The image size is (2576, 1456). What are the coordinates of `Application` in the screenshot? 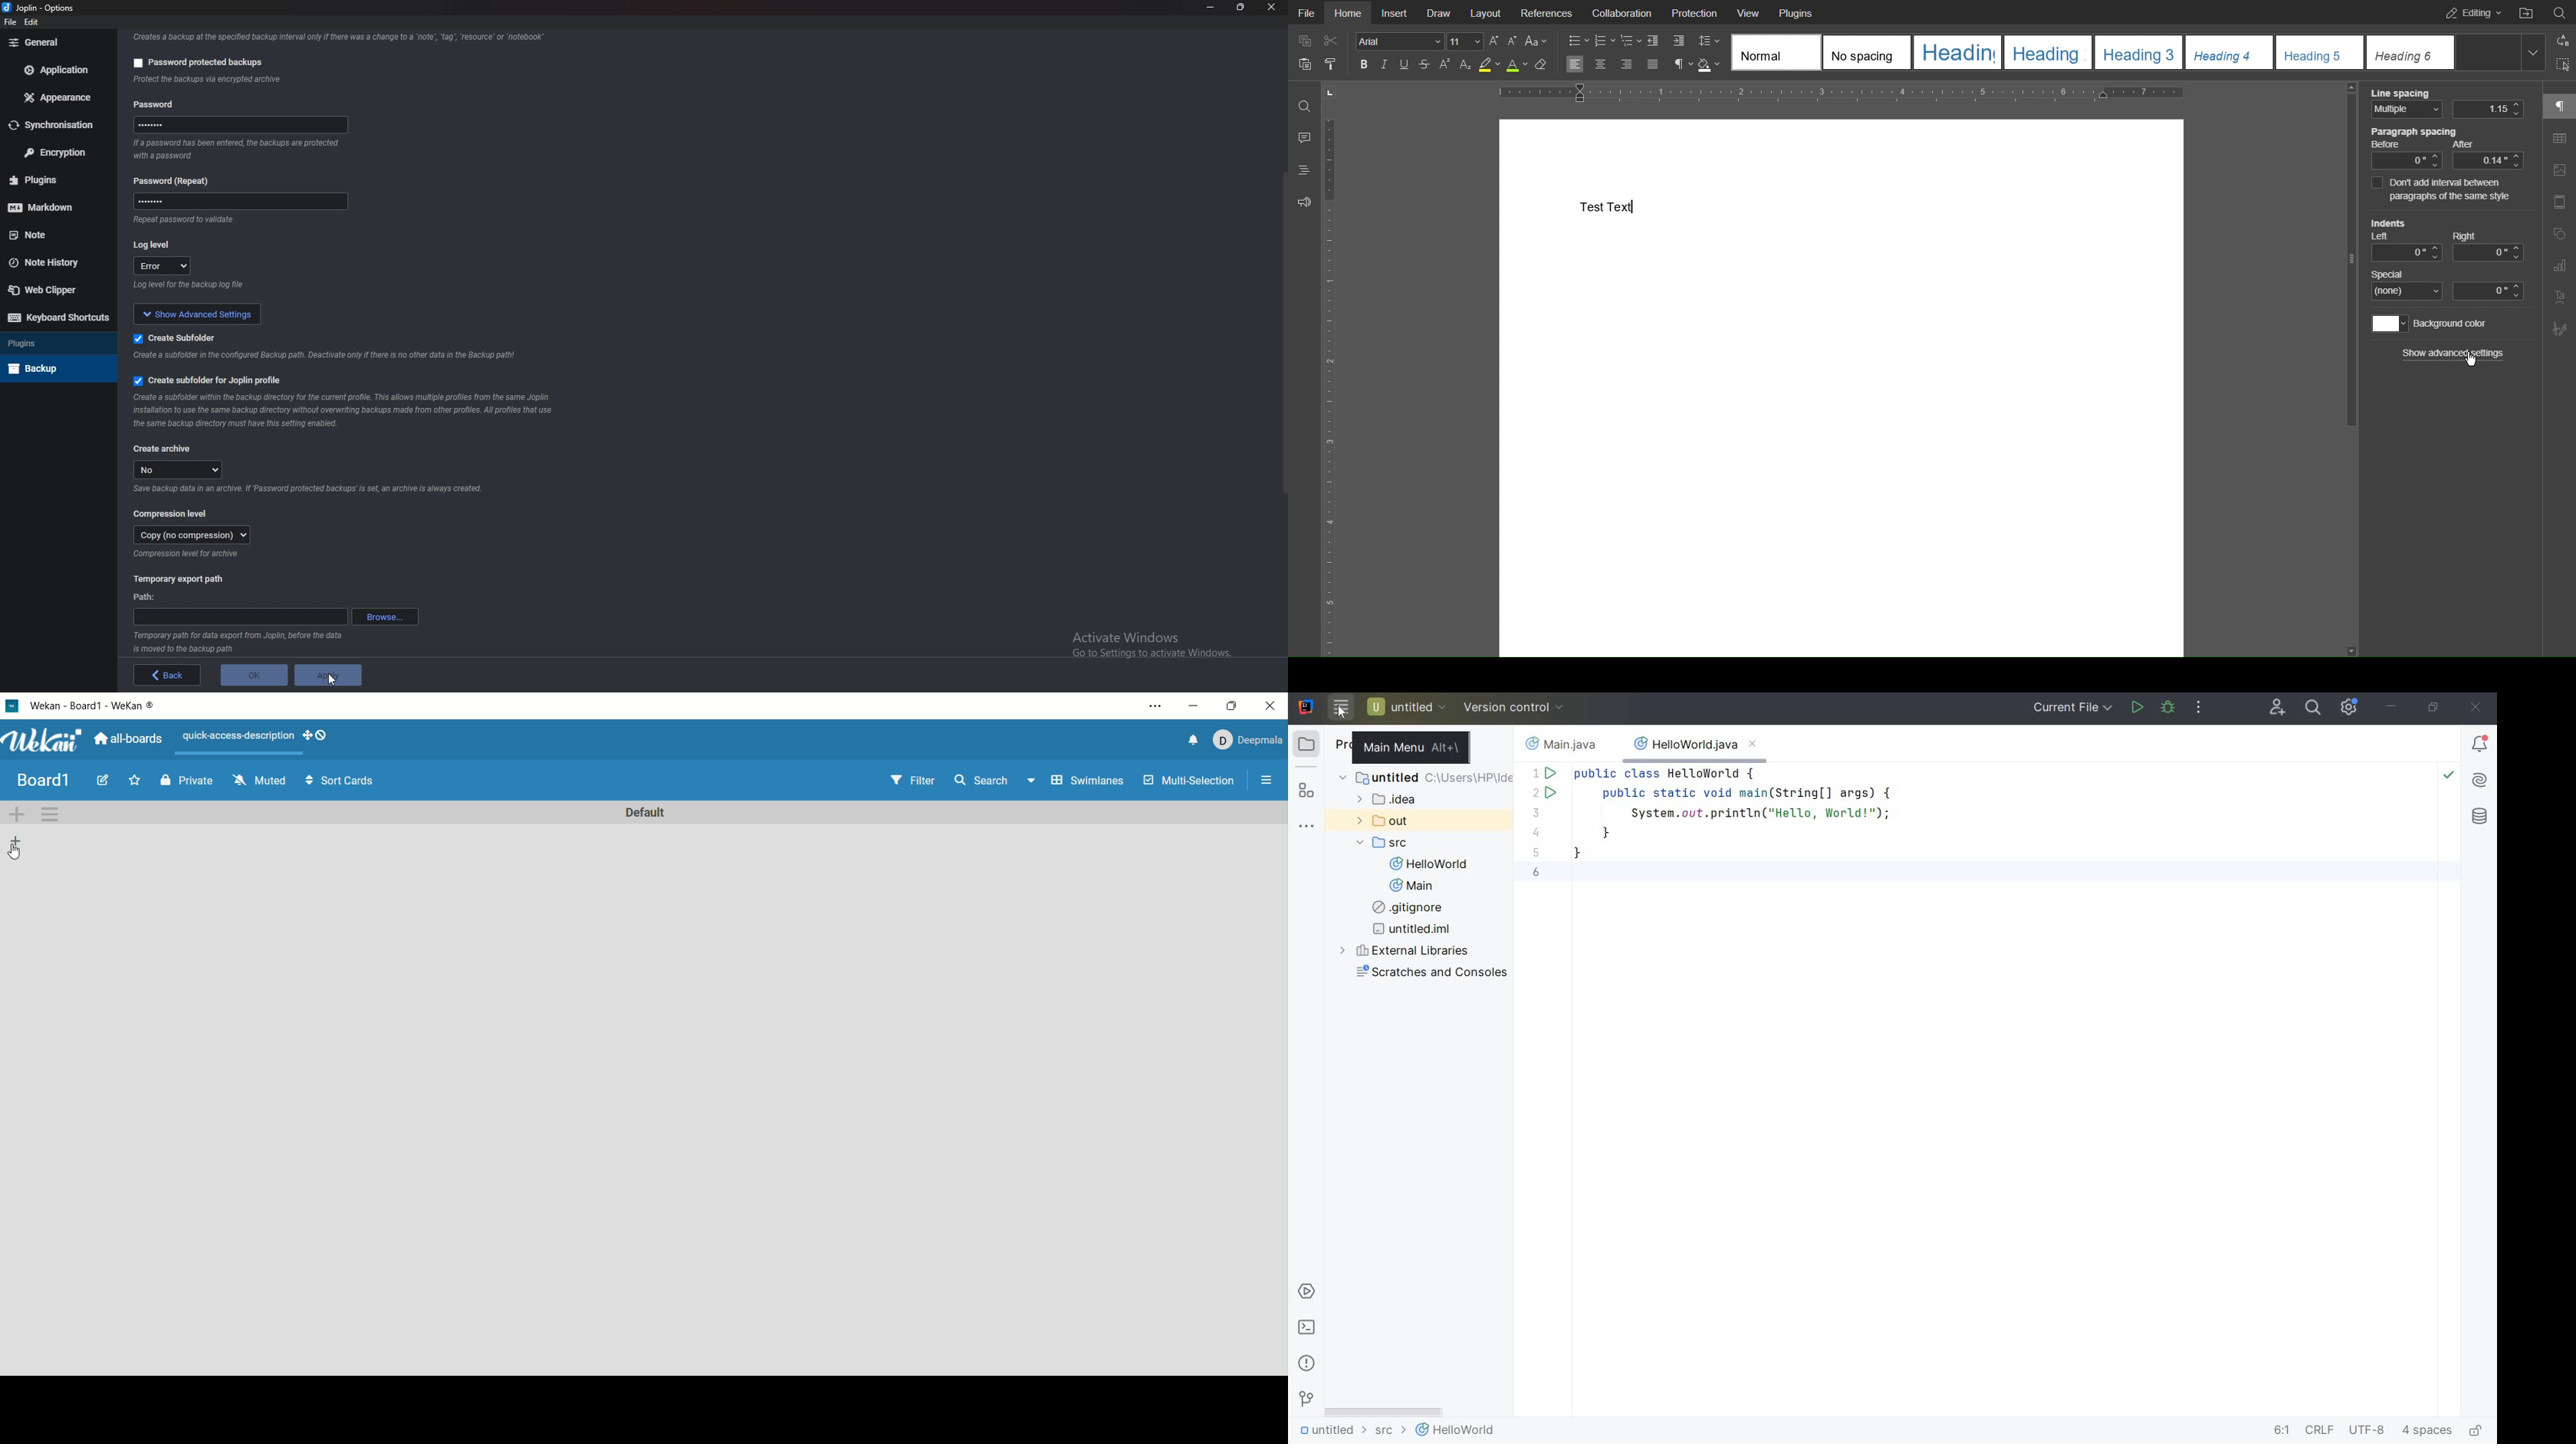 It's located at (58, 70).